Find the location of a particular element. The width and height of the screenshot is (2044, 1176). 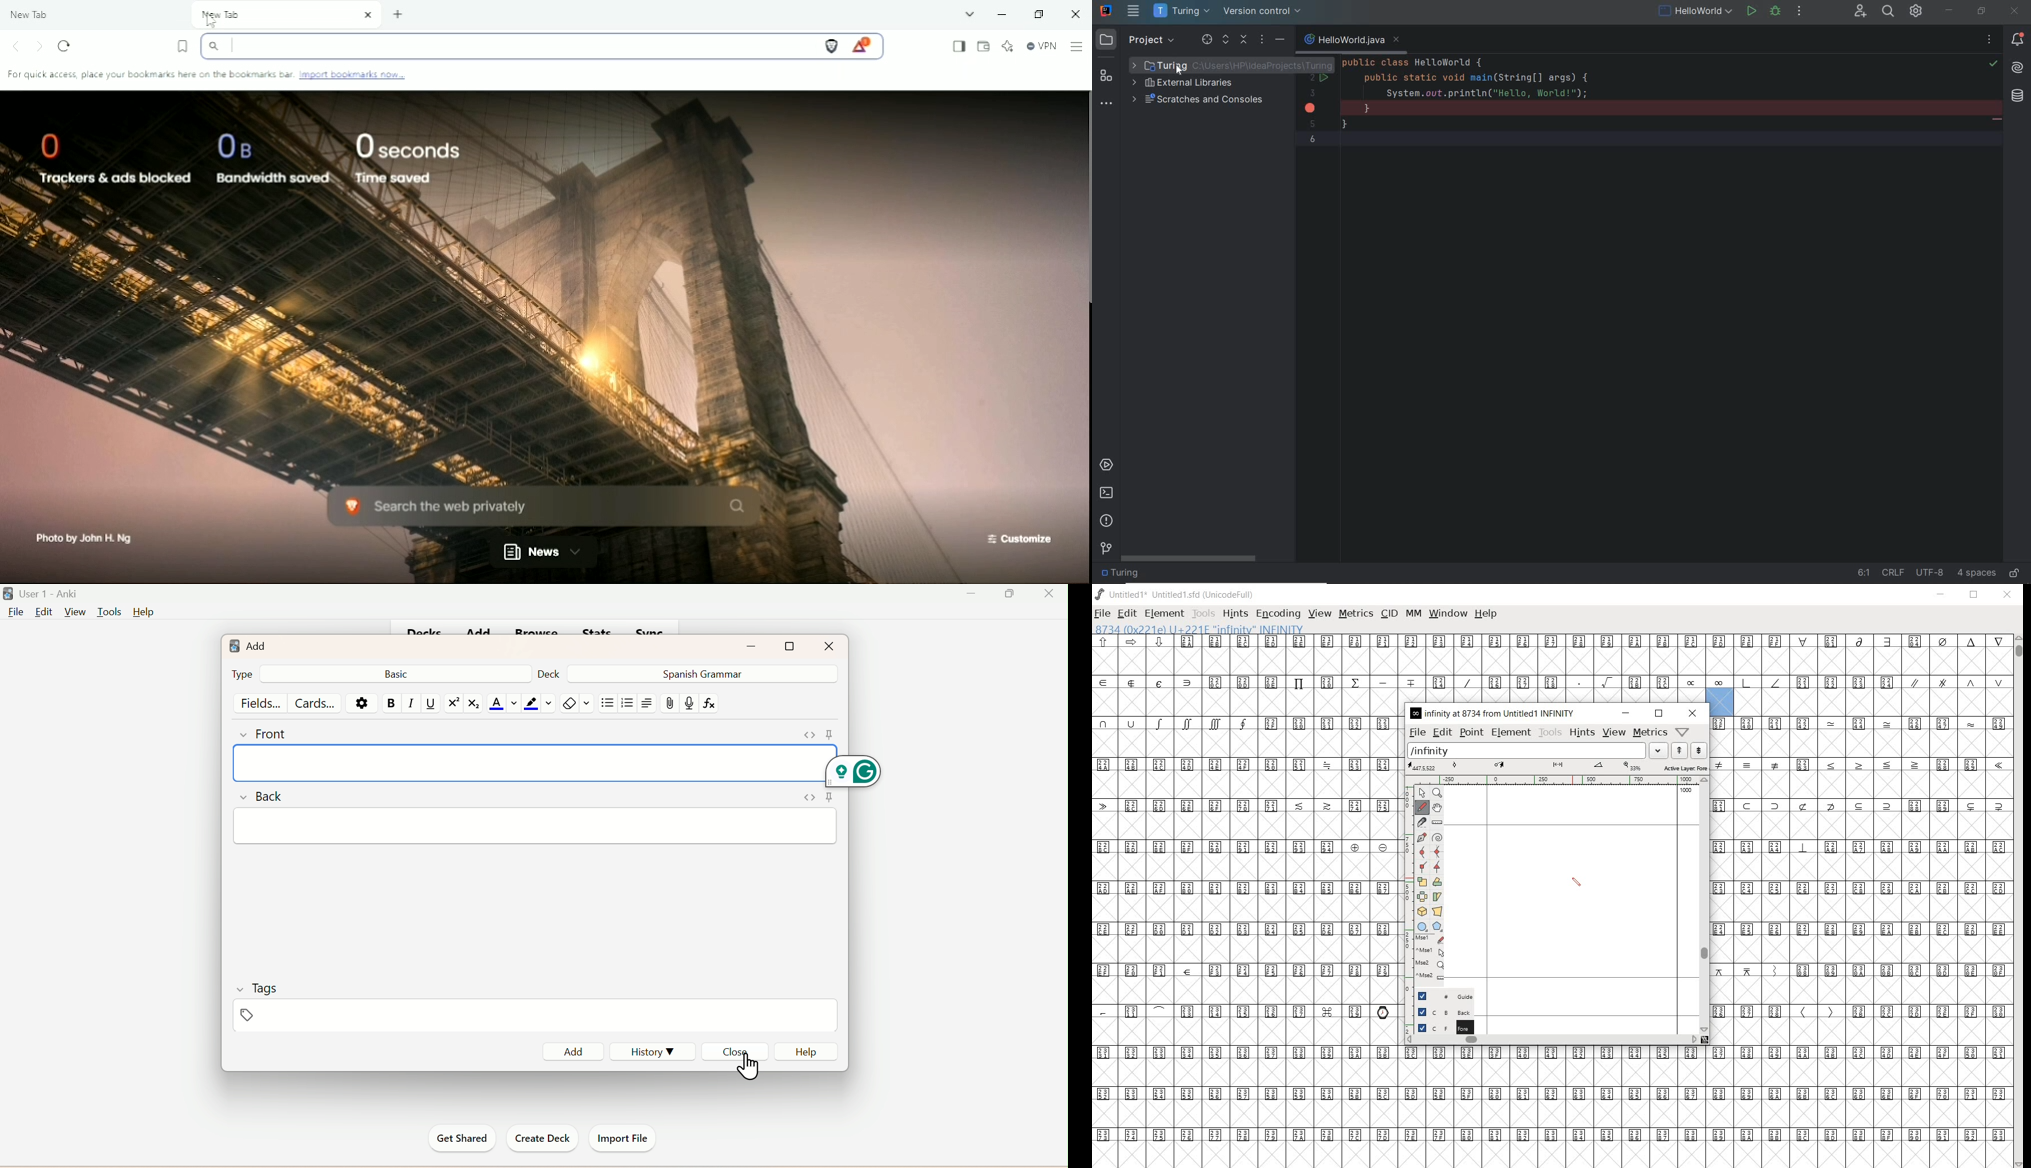

Cursor is located at coordinates (212, 21).